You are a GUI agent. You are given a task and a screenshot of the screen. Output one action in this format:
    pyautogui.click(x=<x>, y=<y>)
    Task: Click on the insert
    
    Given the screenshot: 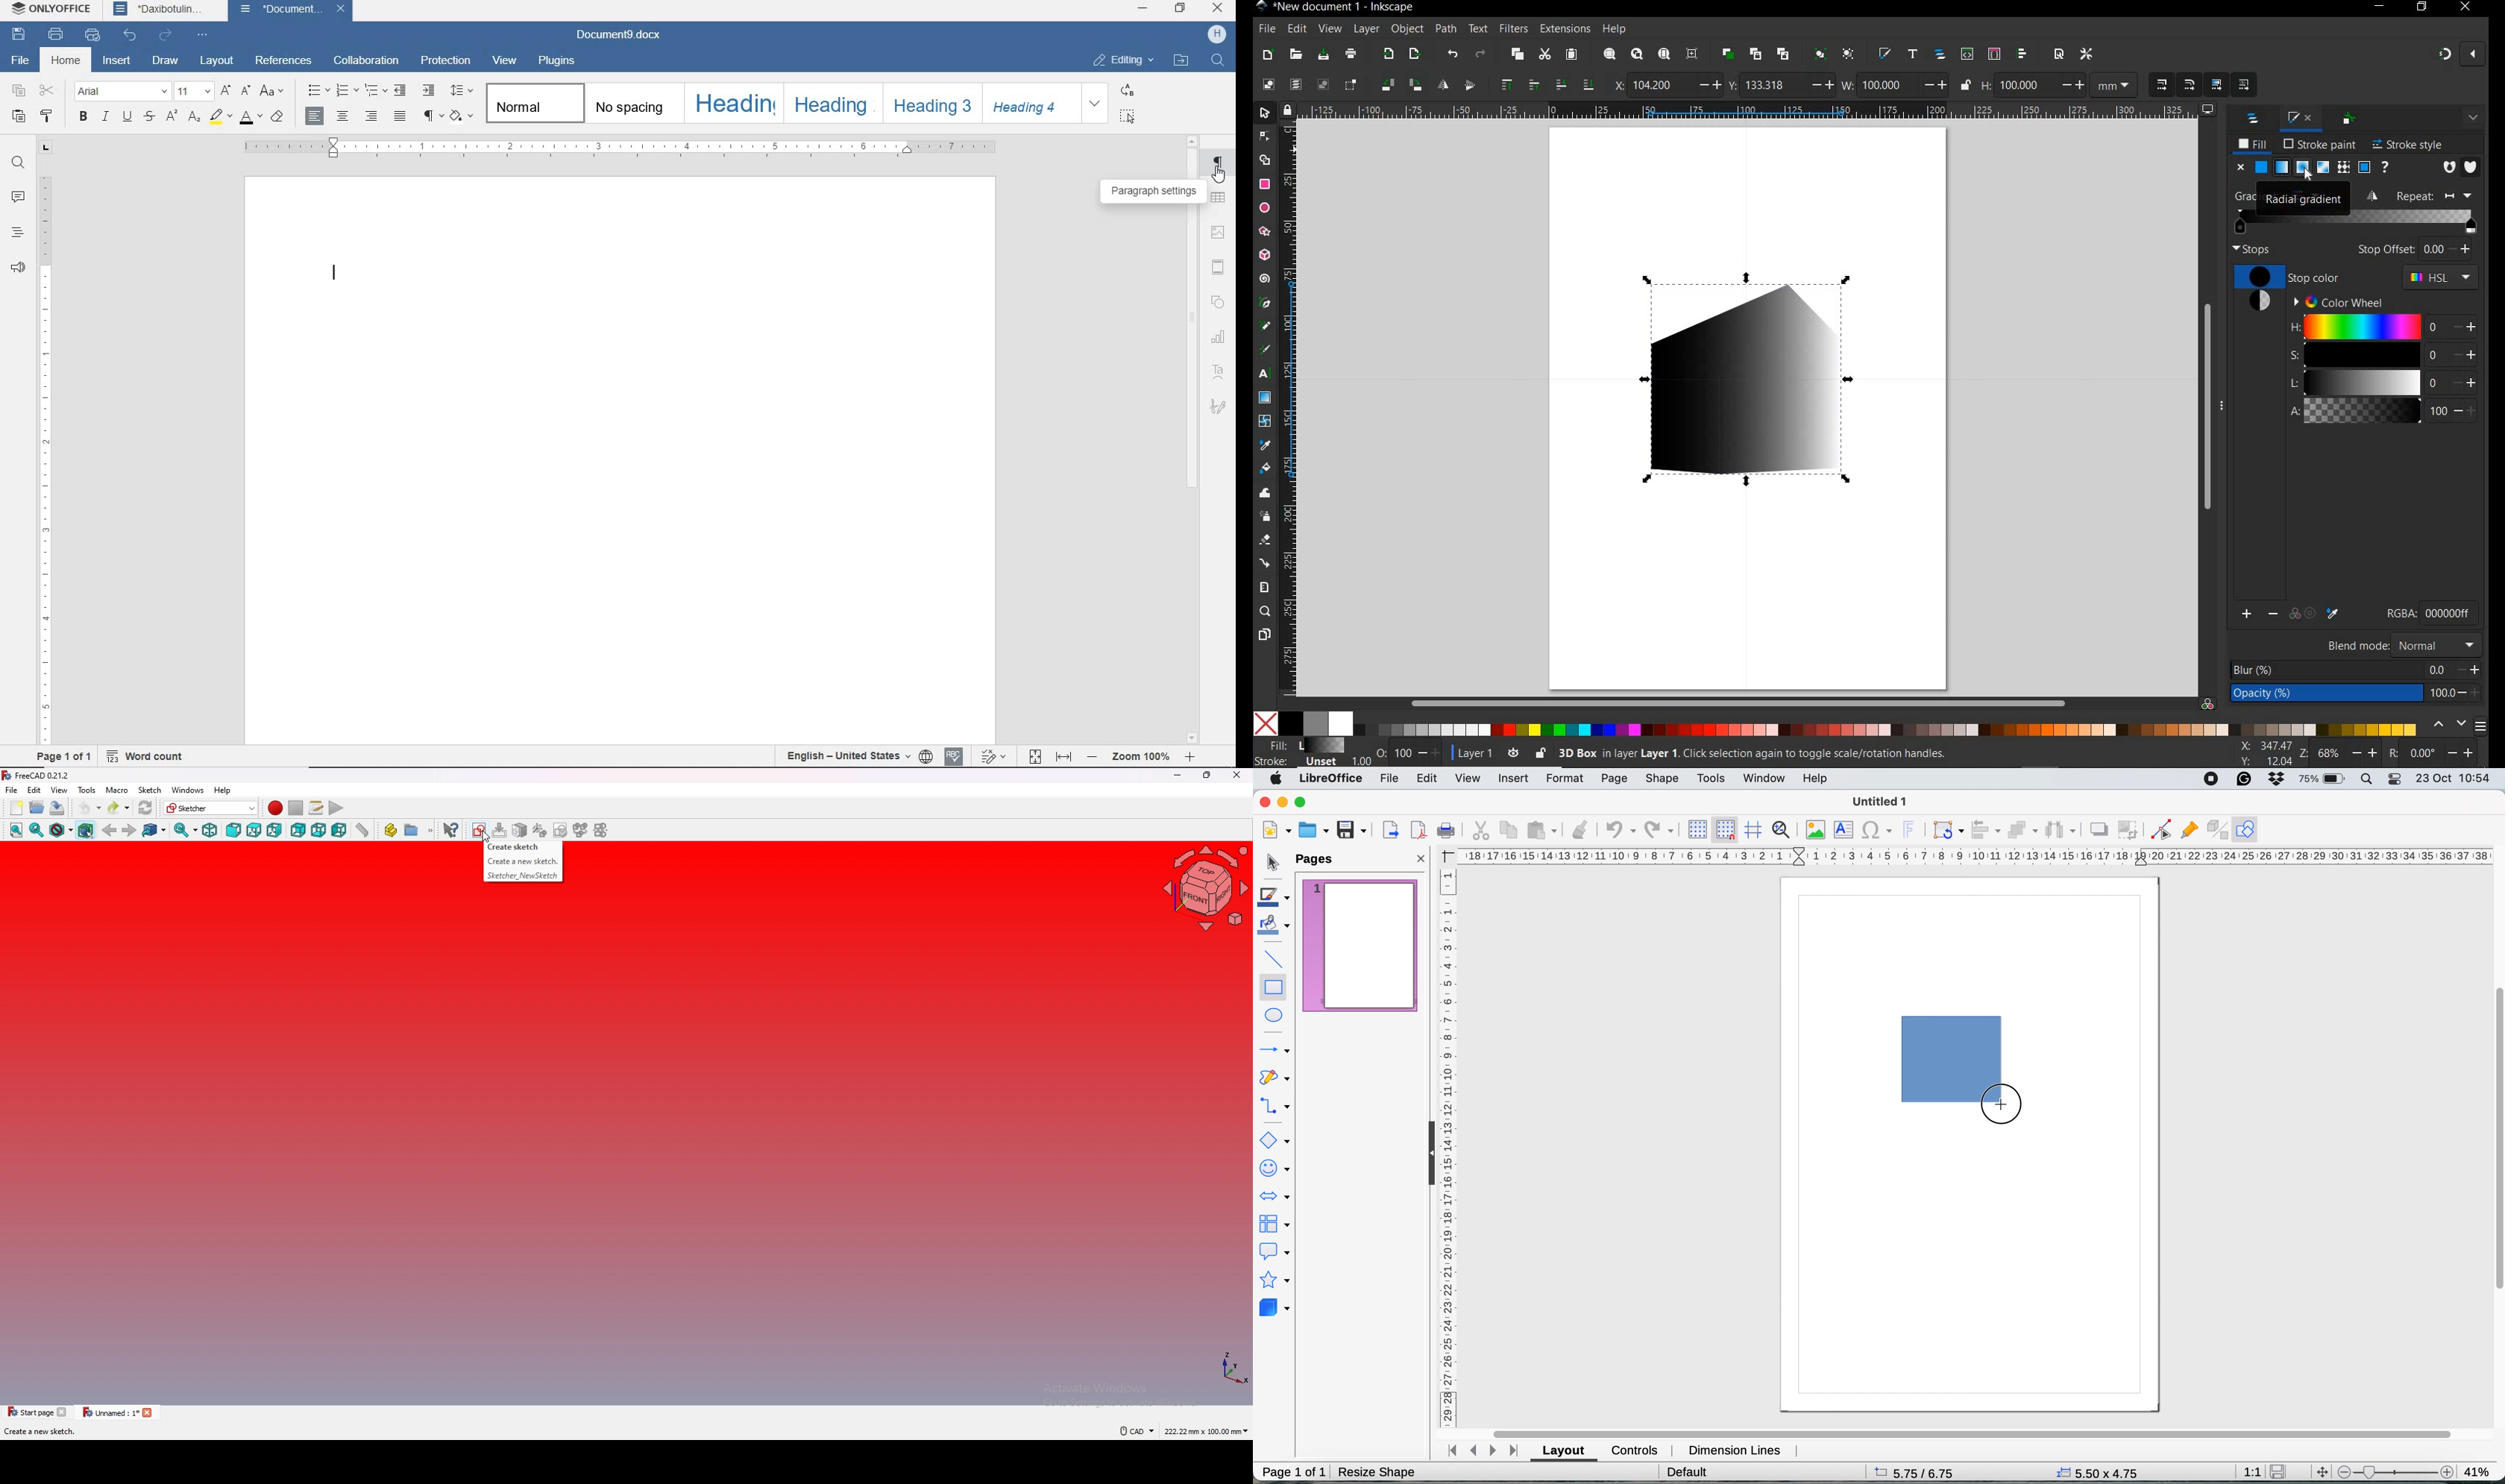 What is the action you would take?
    pyautogui.click(x=119, y=62)
    